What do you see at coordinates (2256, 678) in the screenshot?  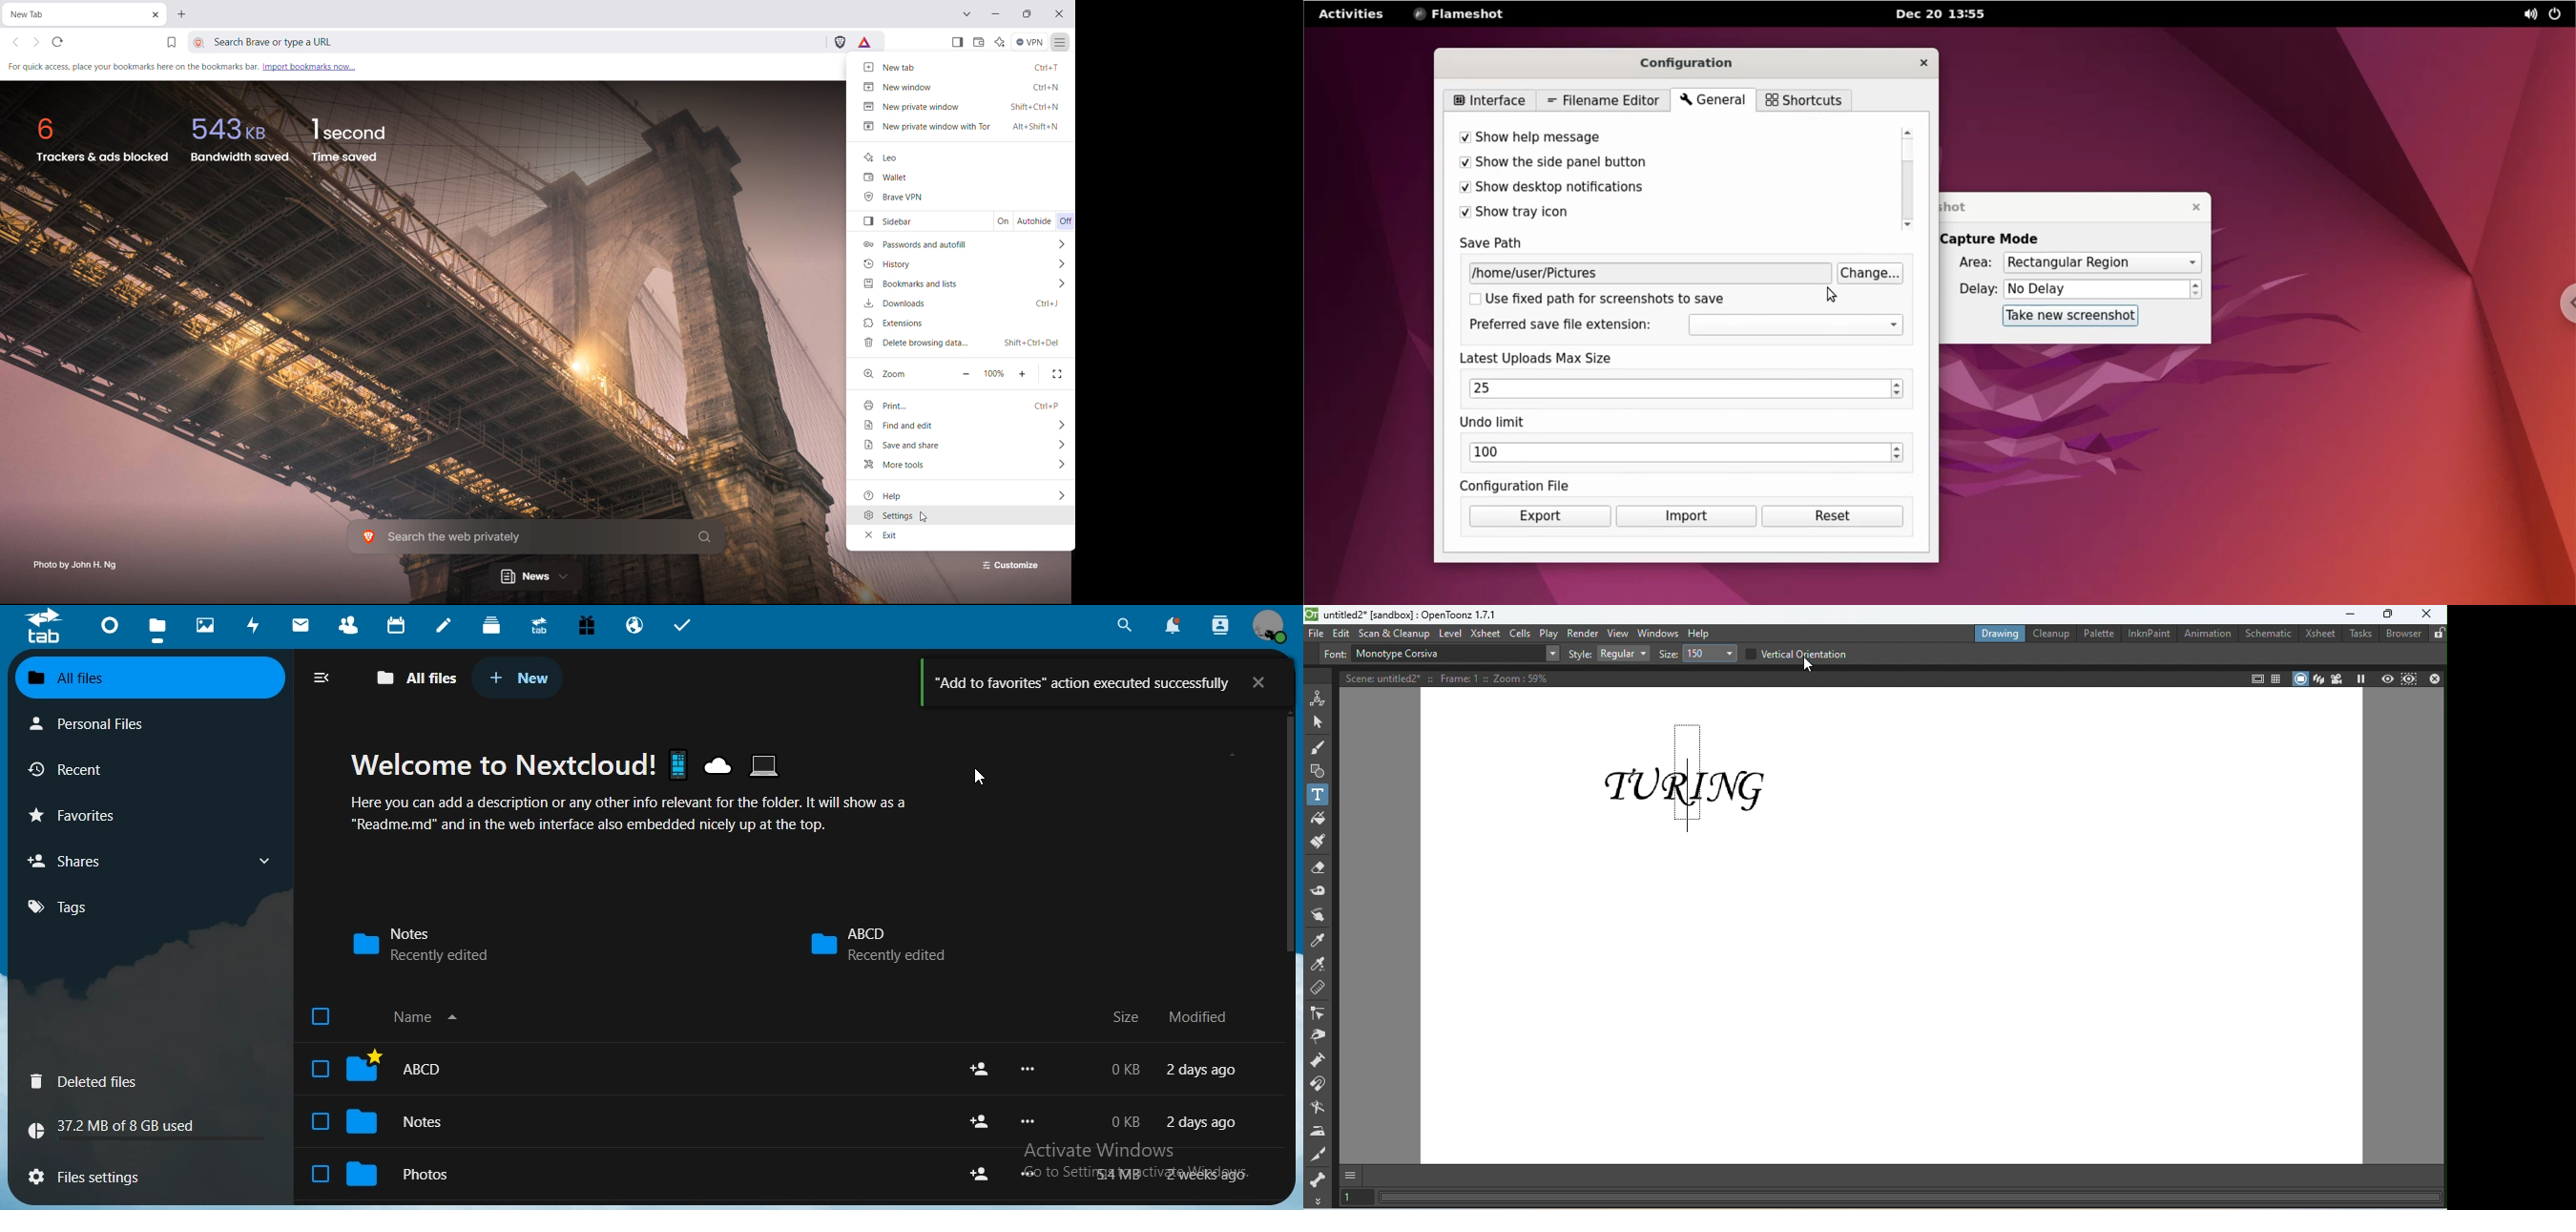 I see `Field guide` at bounding box center [2256, 678].